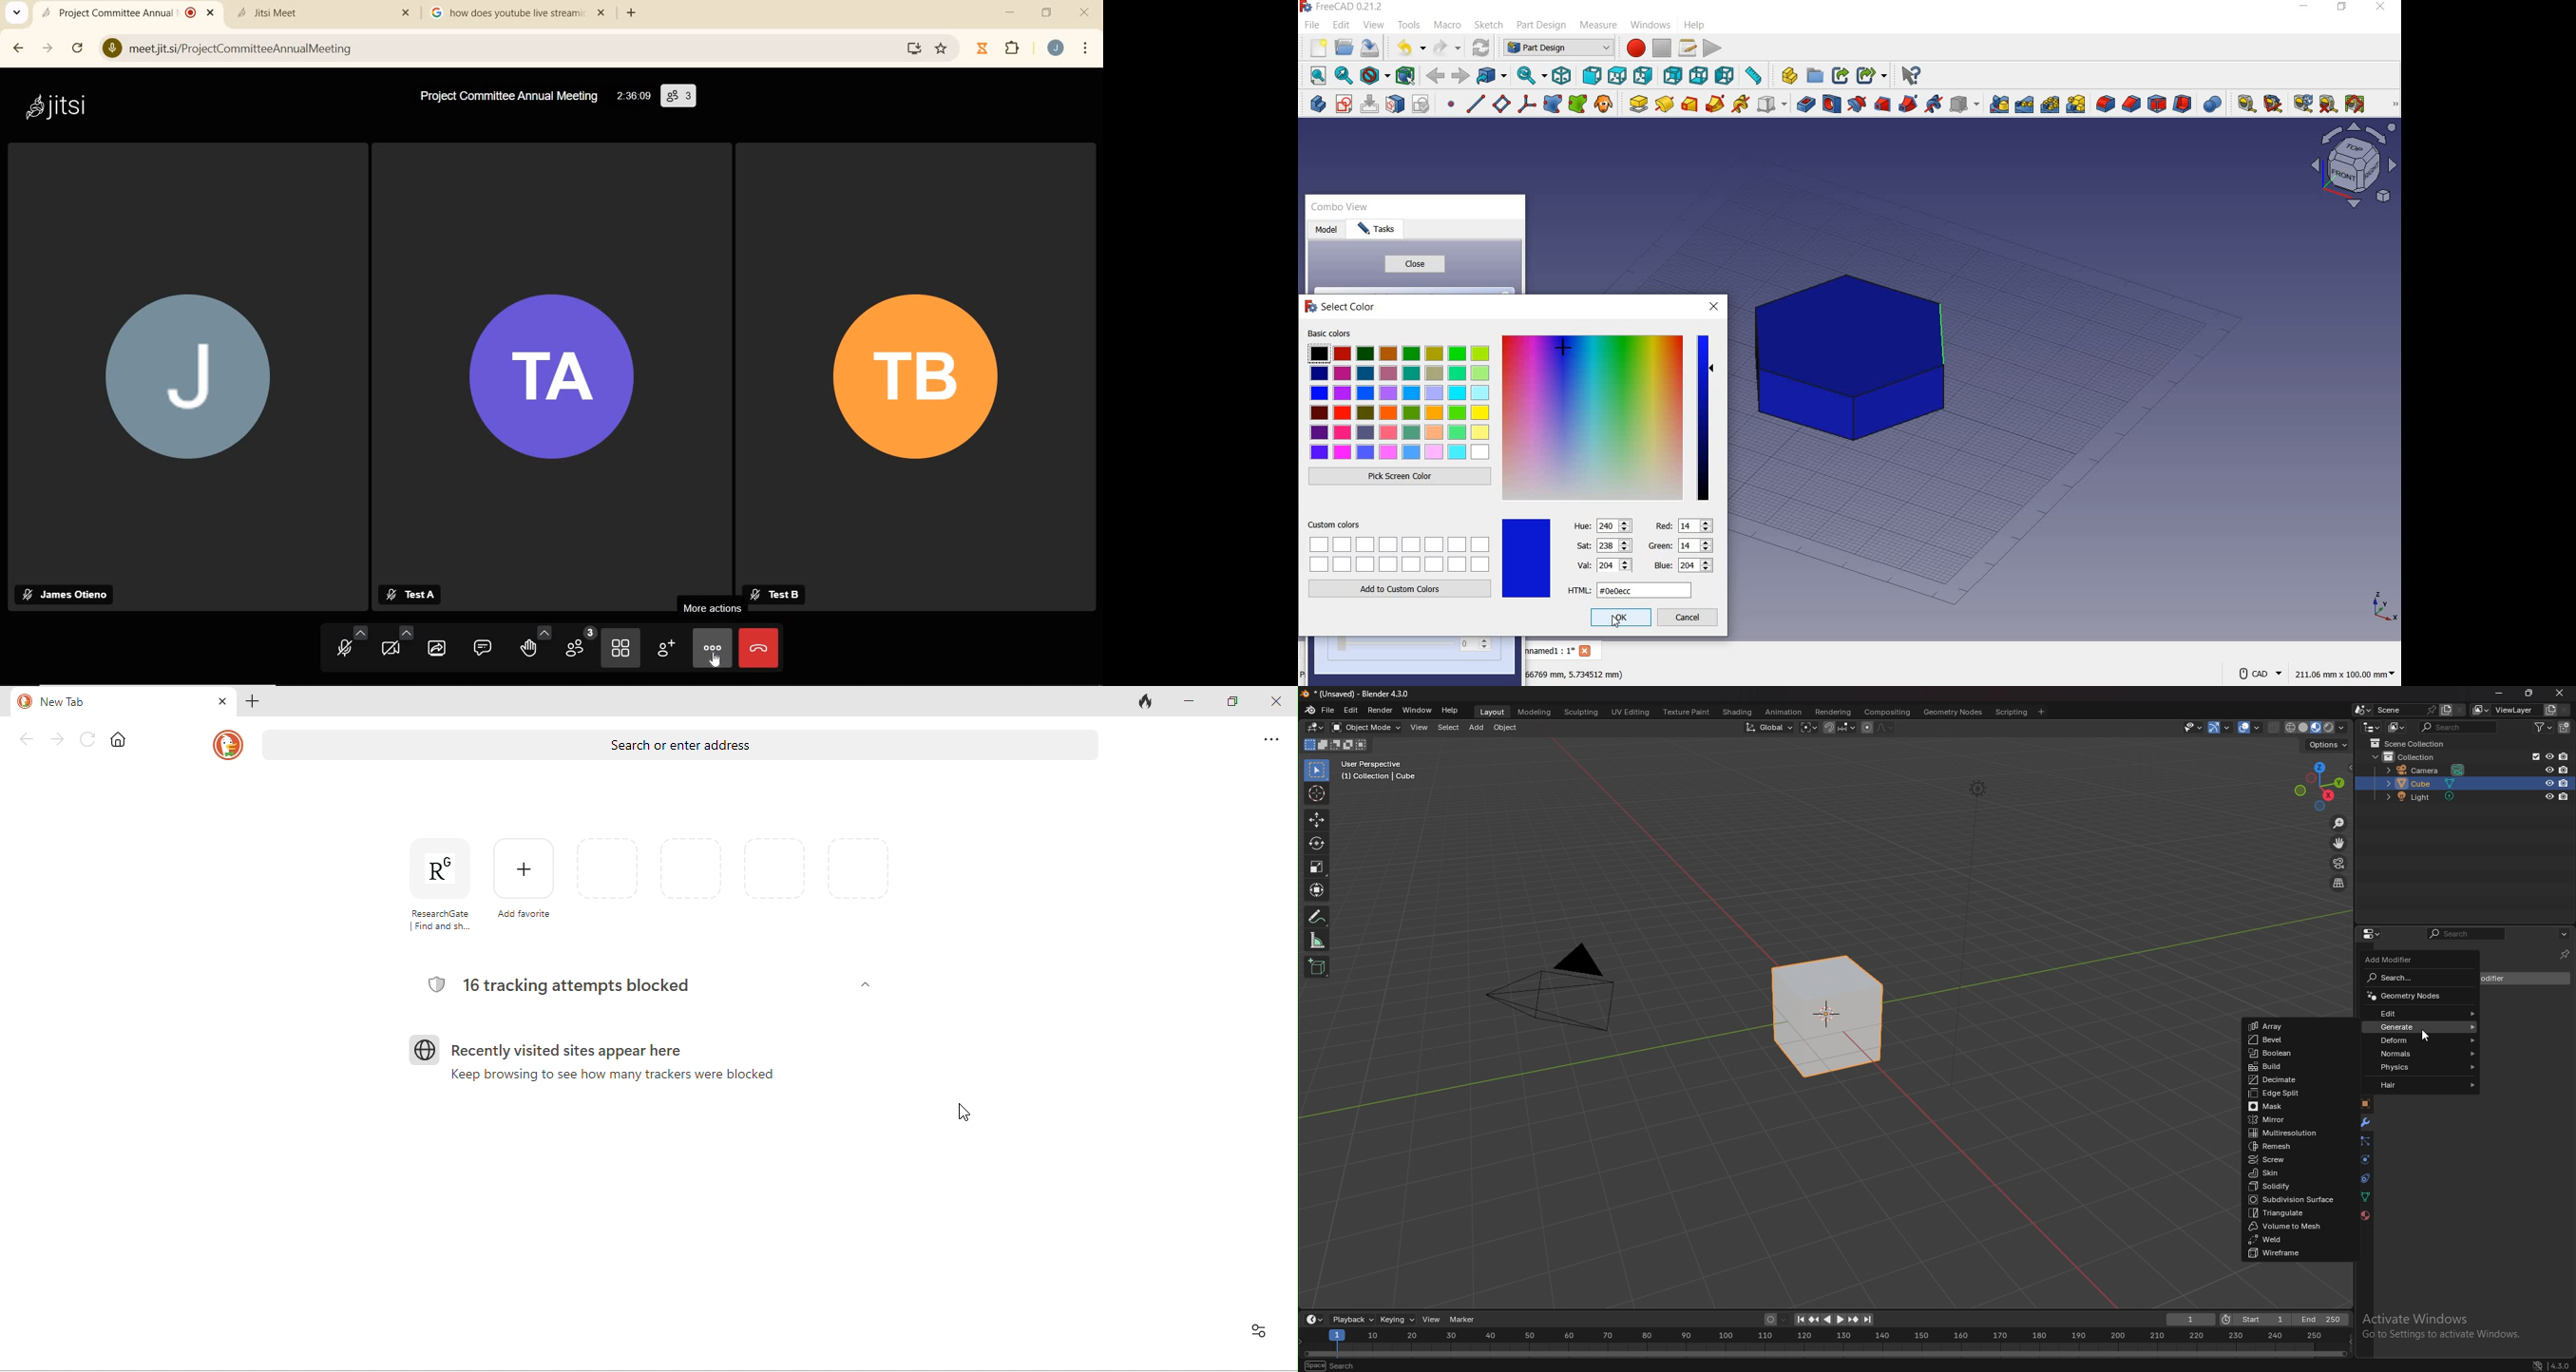 This screenshot has height=1372, width=2576. Describe the element at coordinates (1600, 24) in the screenshot. I see `measure` at that location.